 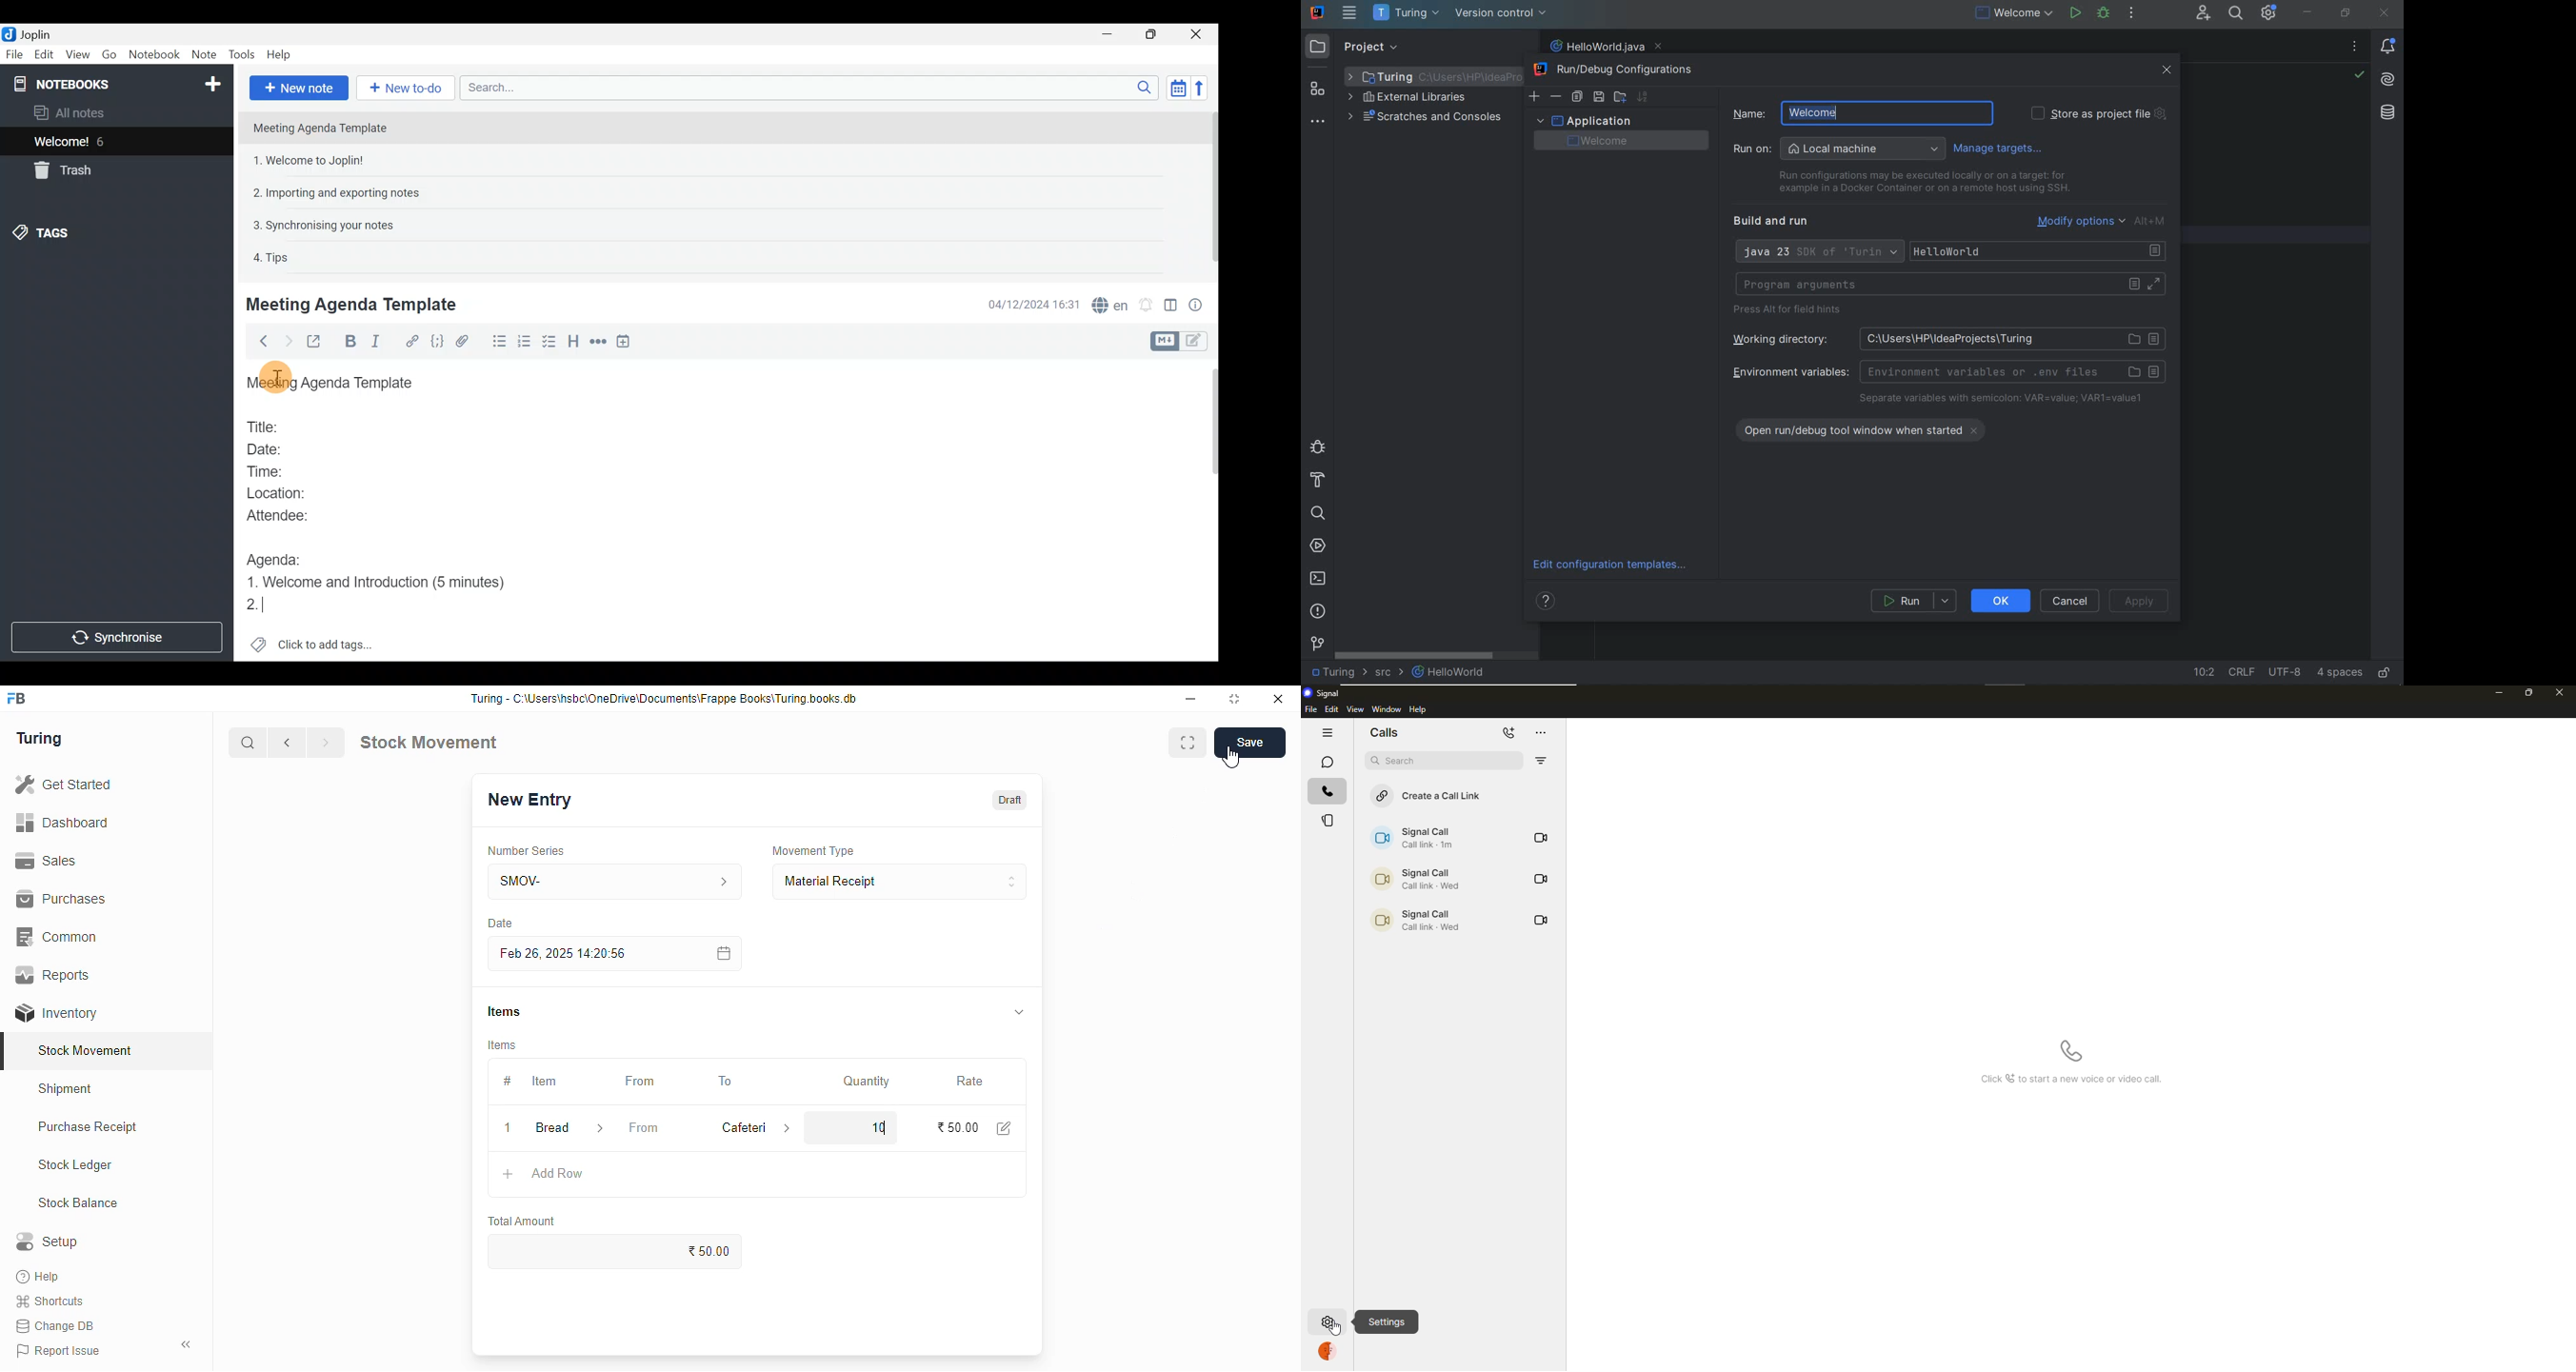 I want to click on View, so click(x=76, y=56).